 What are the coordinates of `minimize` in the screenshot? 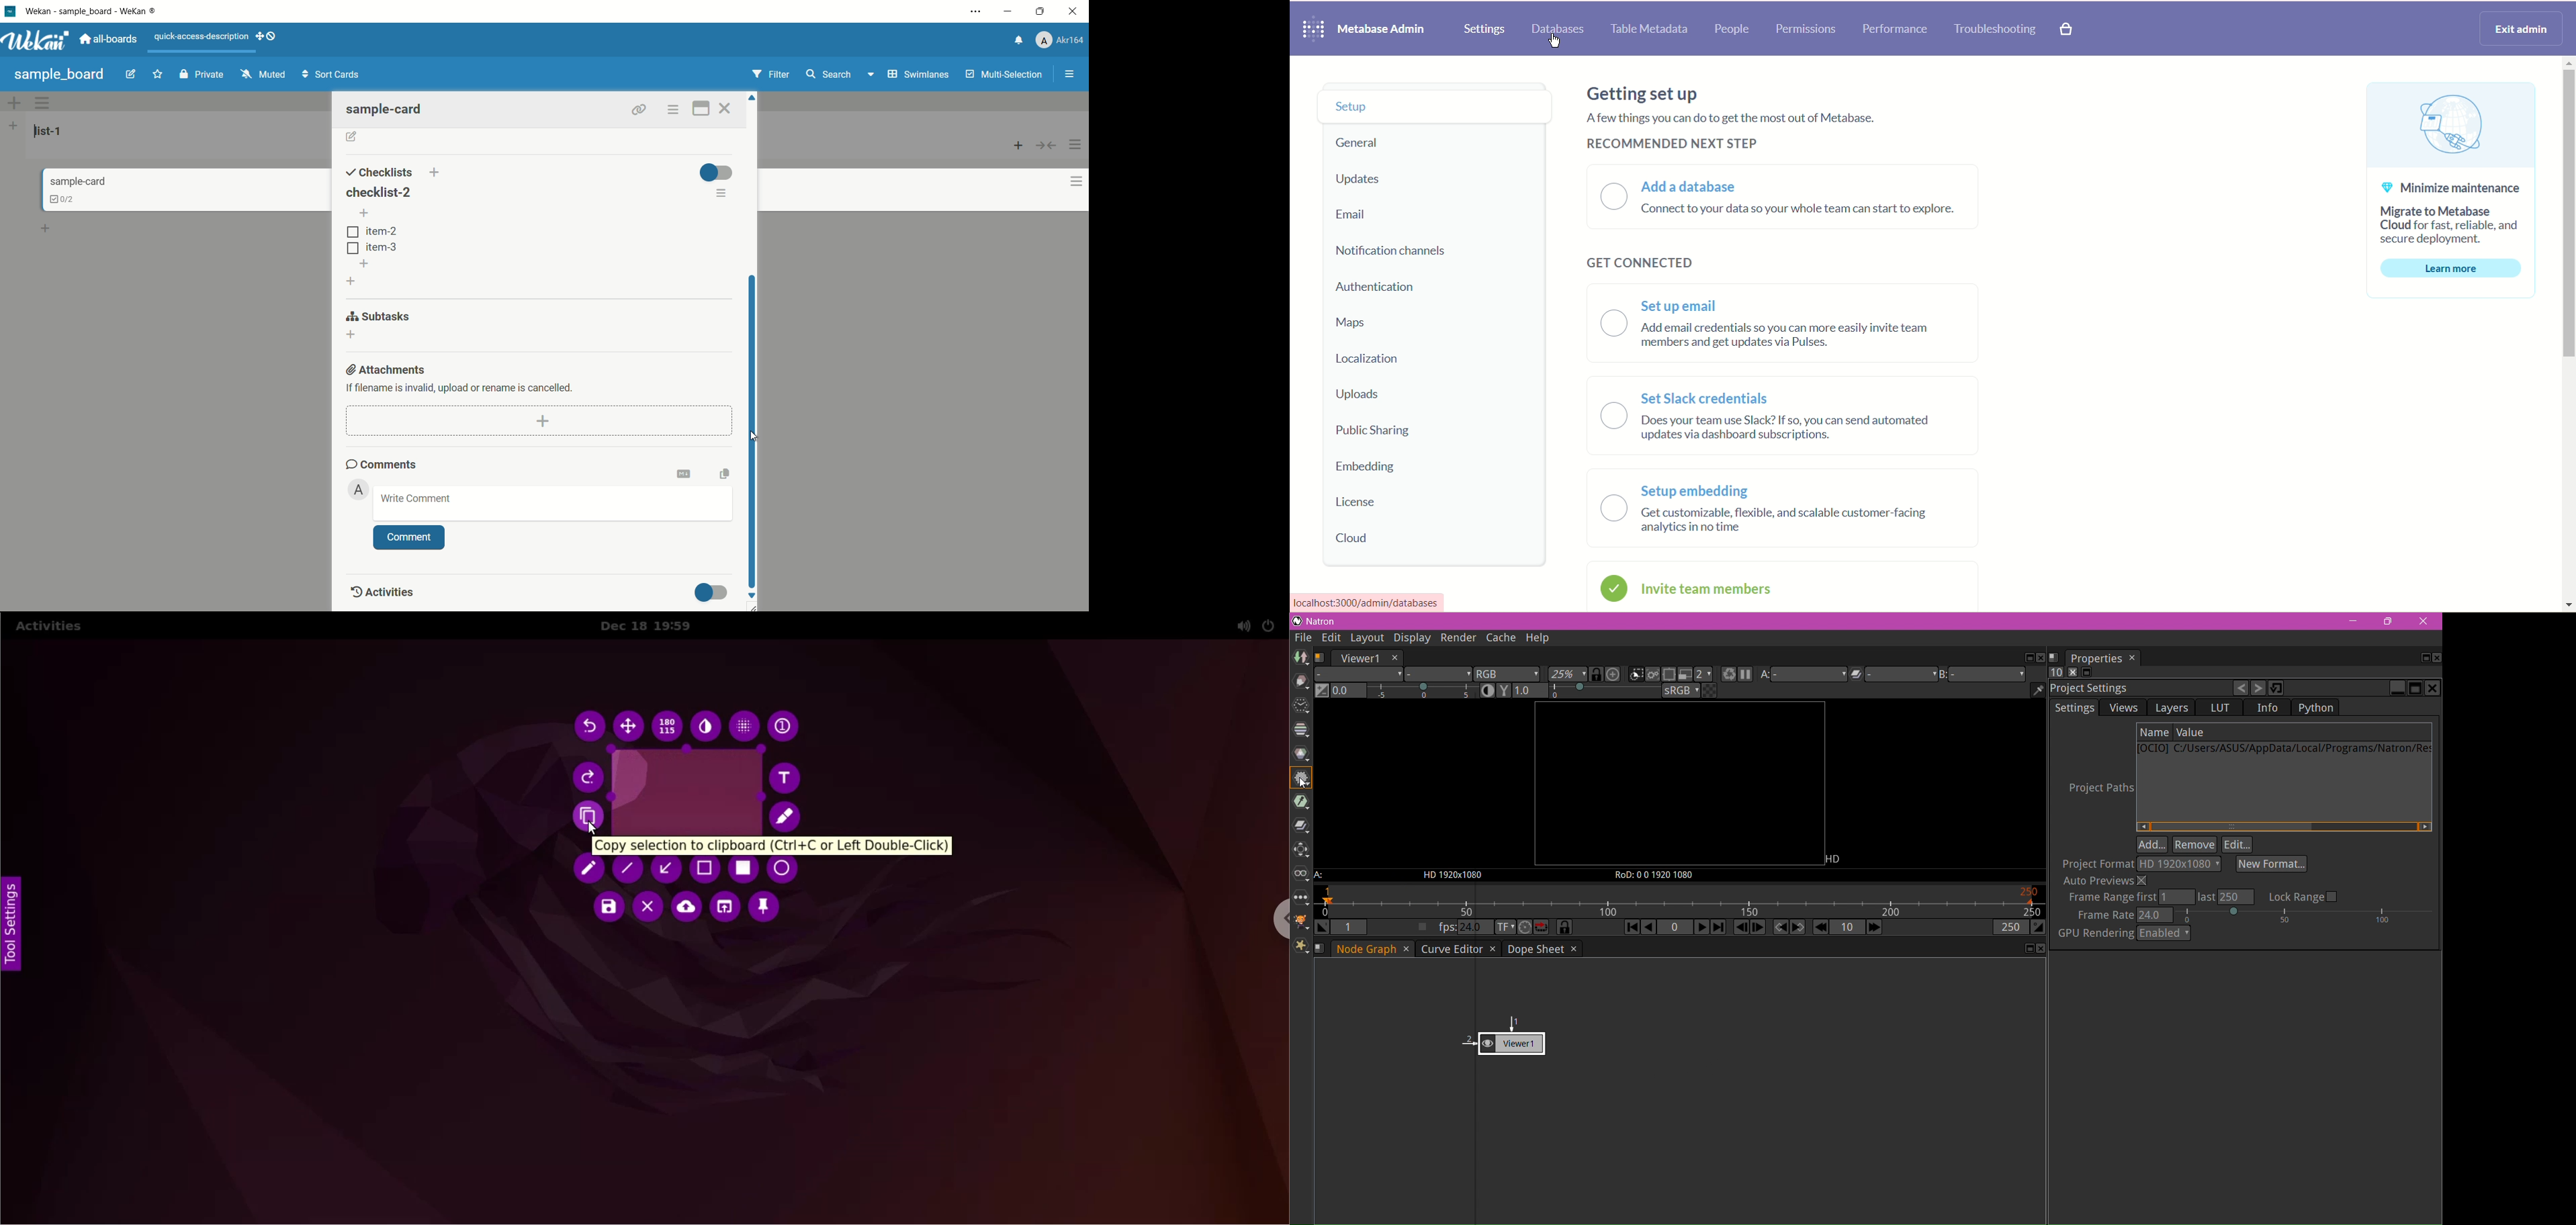 It's located at (1010, 11).